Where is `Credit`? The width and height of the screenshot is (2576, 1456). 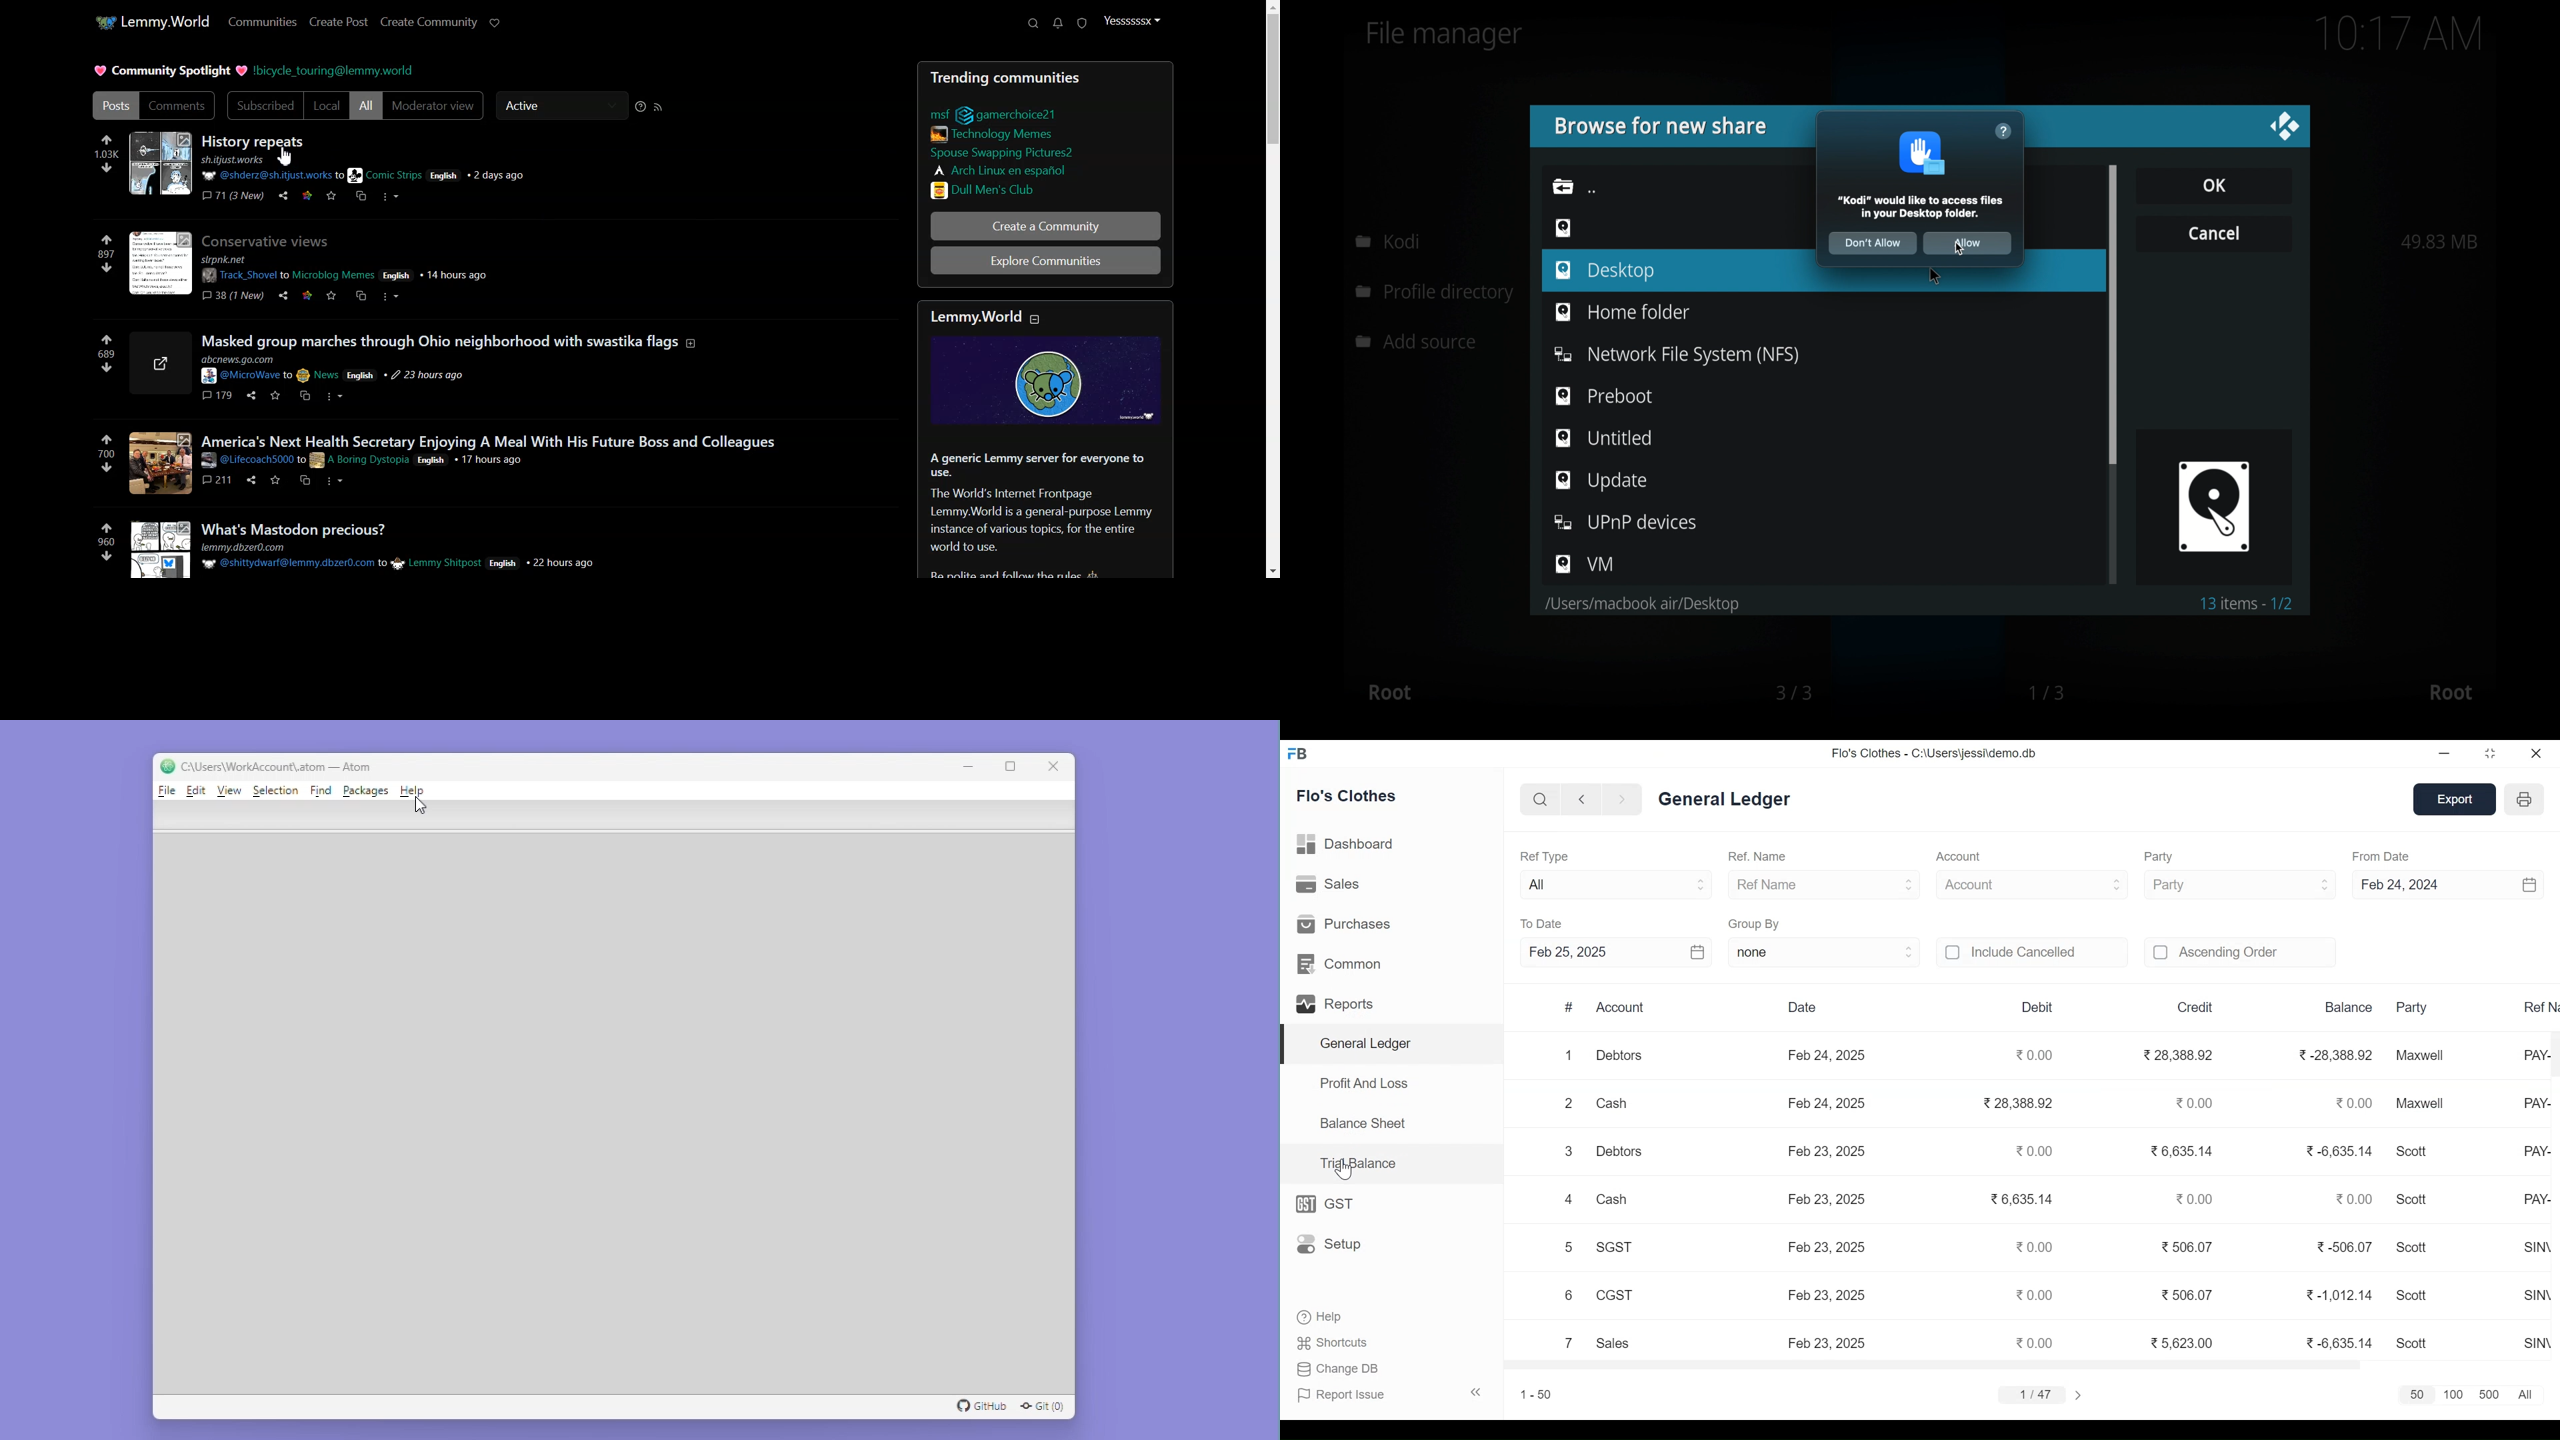 Credit is located at coordinates (2194, 1008).